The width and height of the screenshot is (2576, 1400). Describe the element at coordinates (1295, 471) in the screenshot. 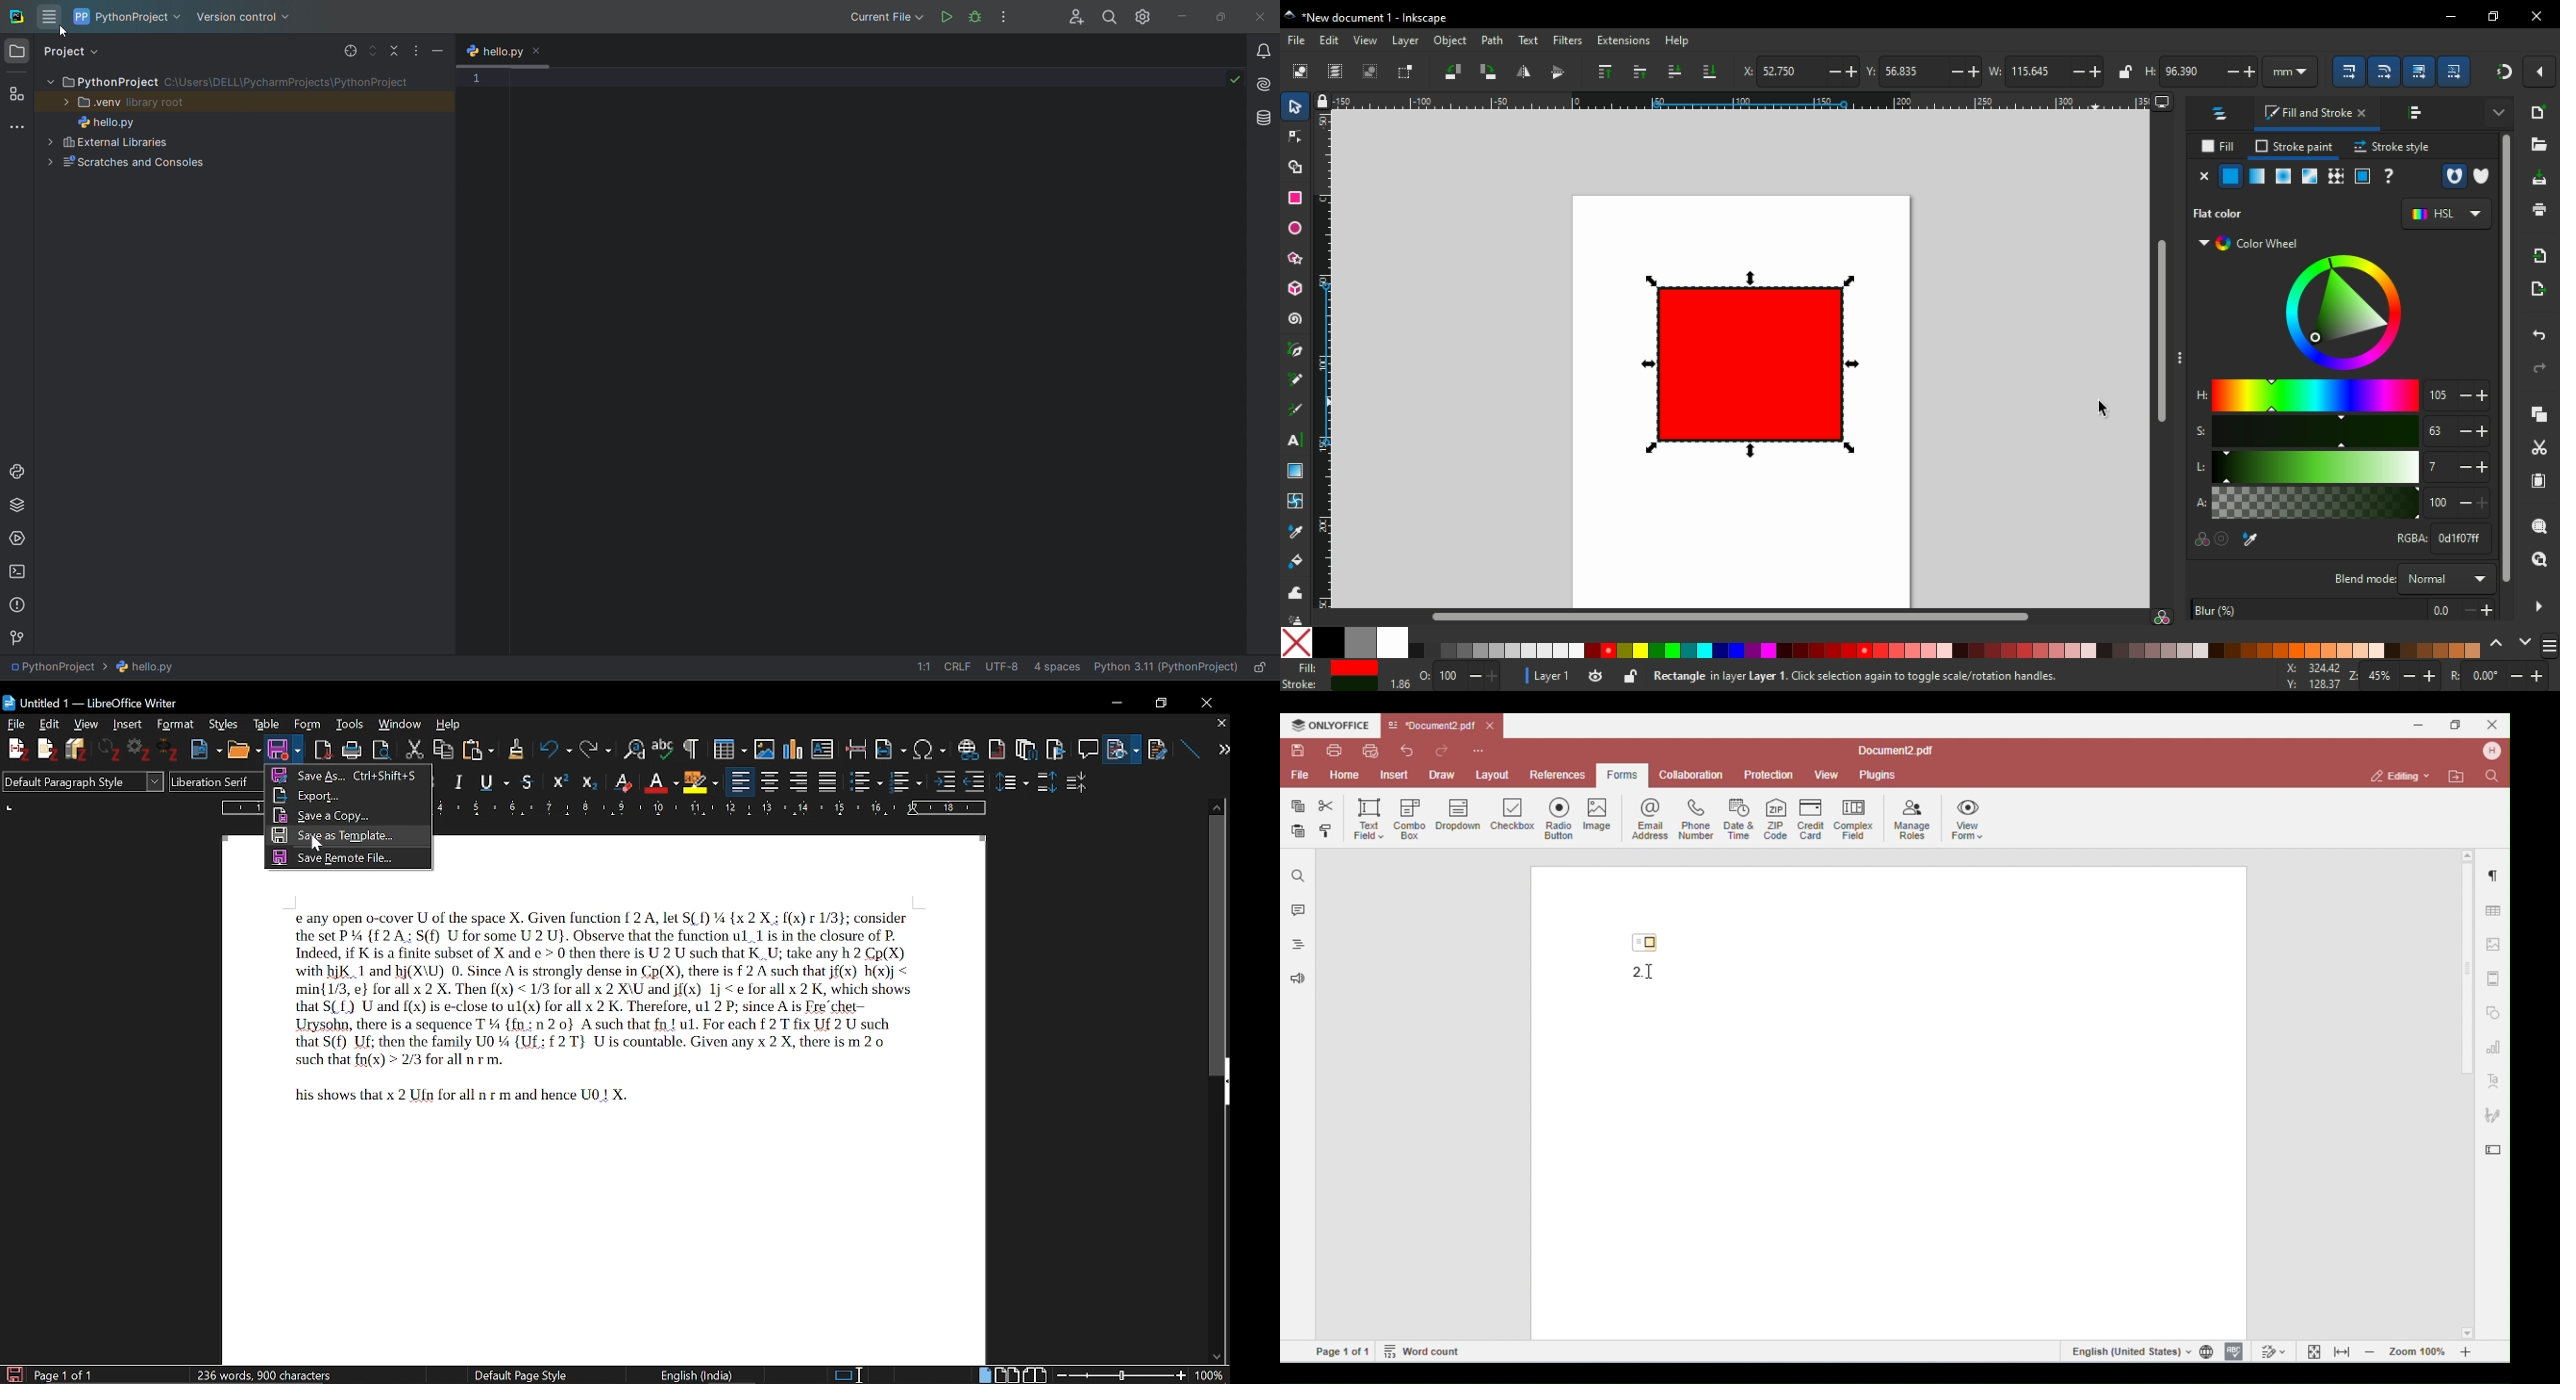

I see `gradient tool` at that location.